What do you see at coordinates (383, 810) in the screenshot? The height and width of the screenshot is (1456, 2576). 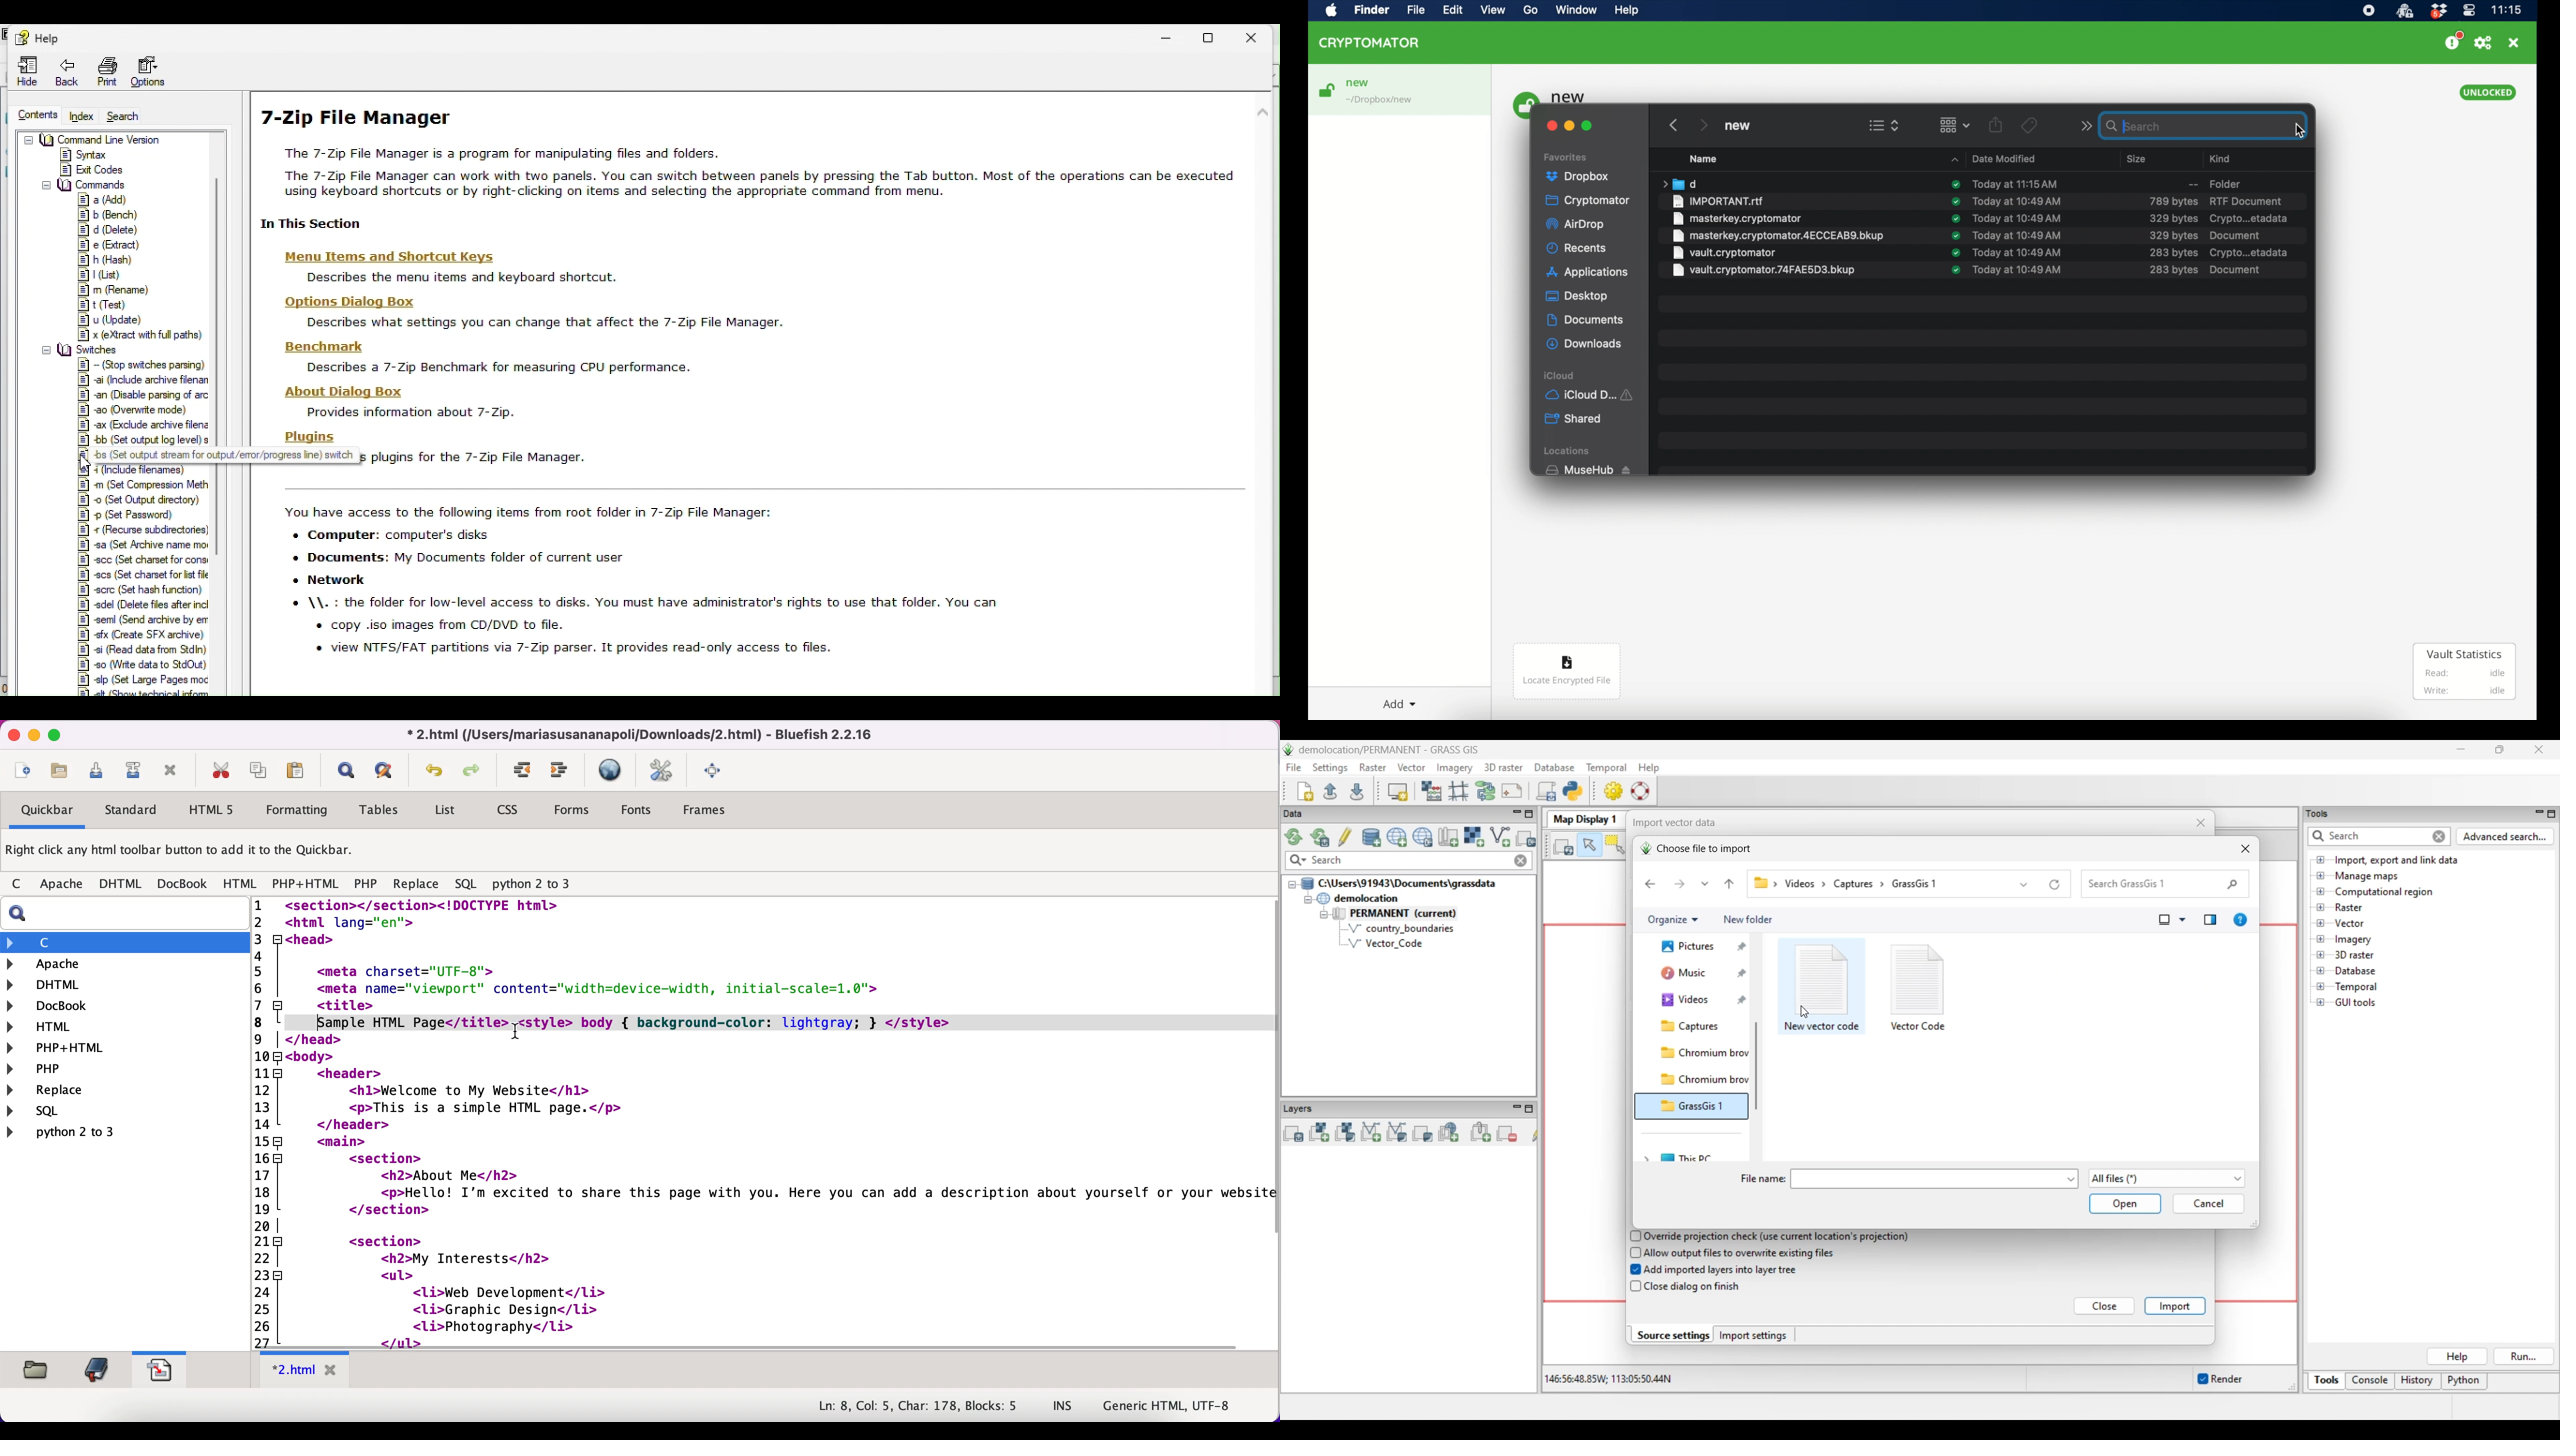 I see `tables` at bounding box center [383, 810].